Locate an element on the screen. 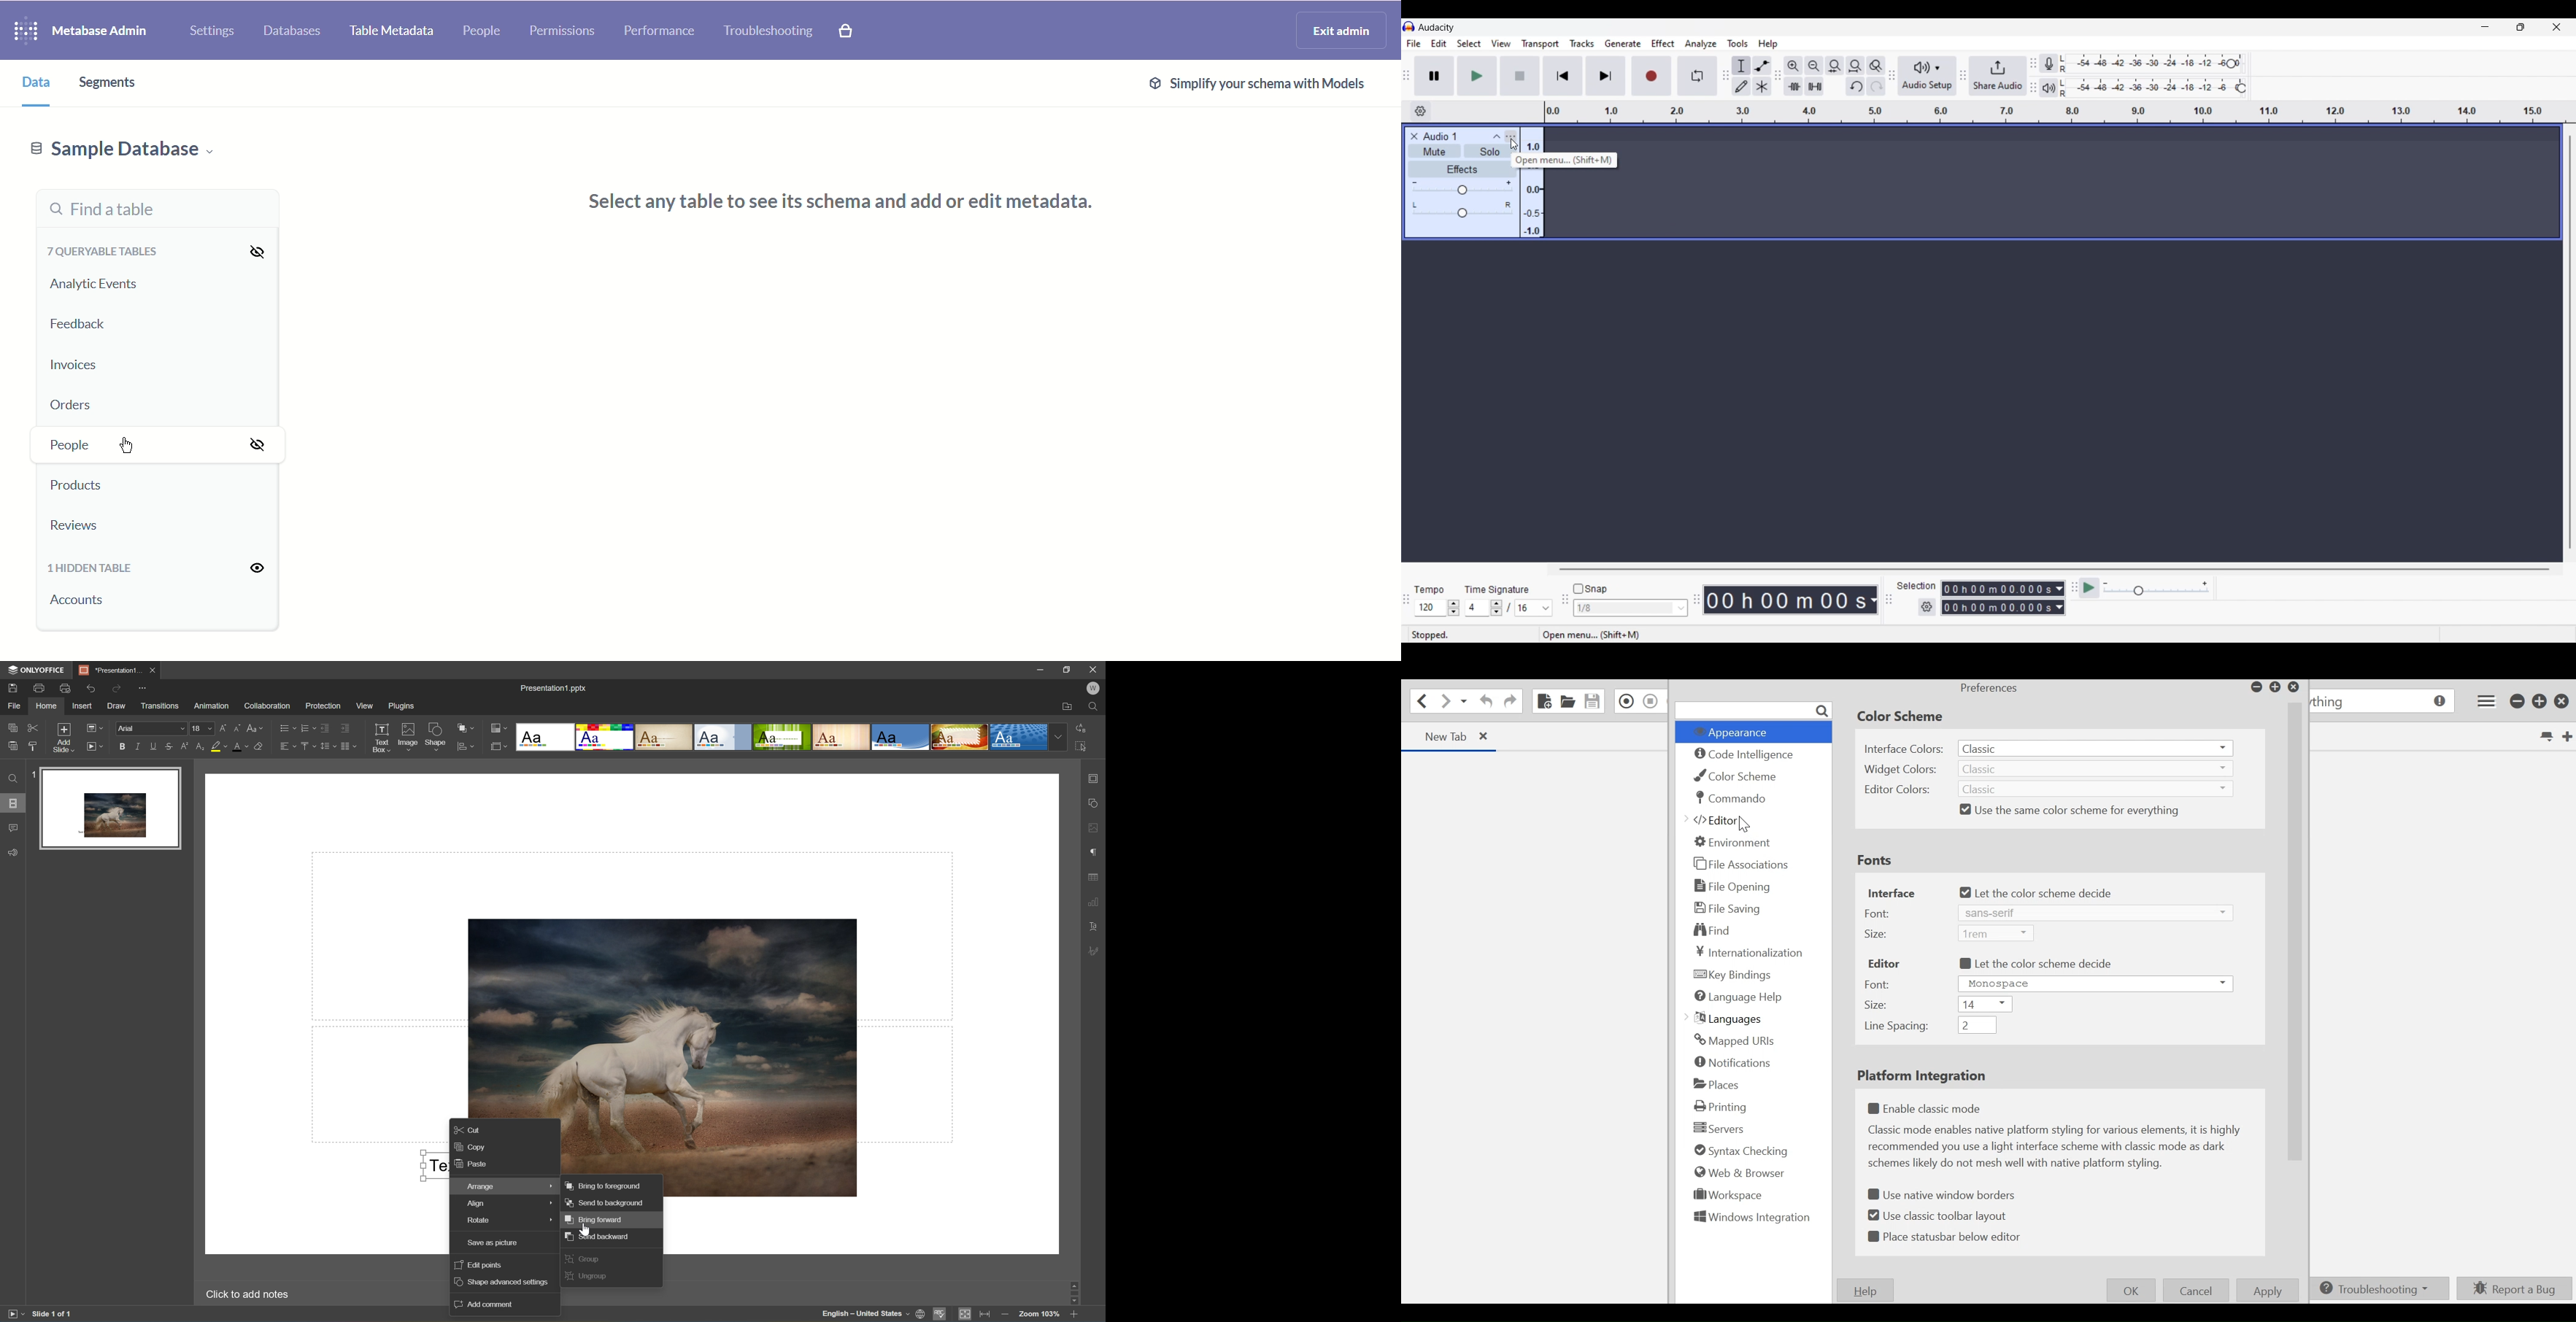  Decrease indent is located at coordinates (325, 727).